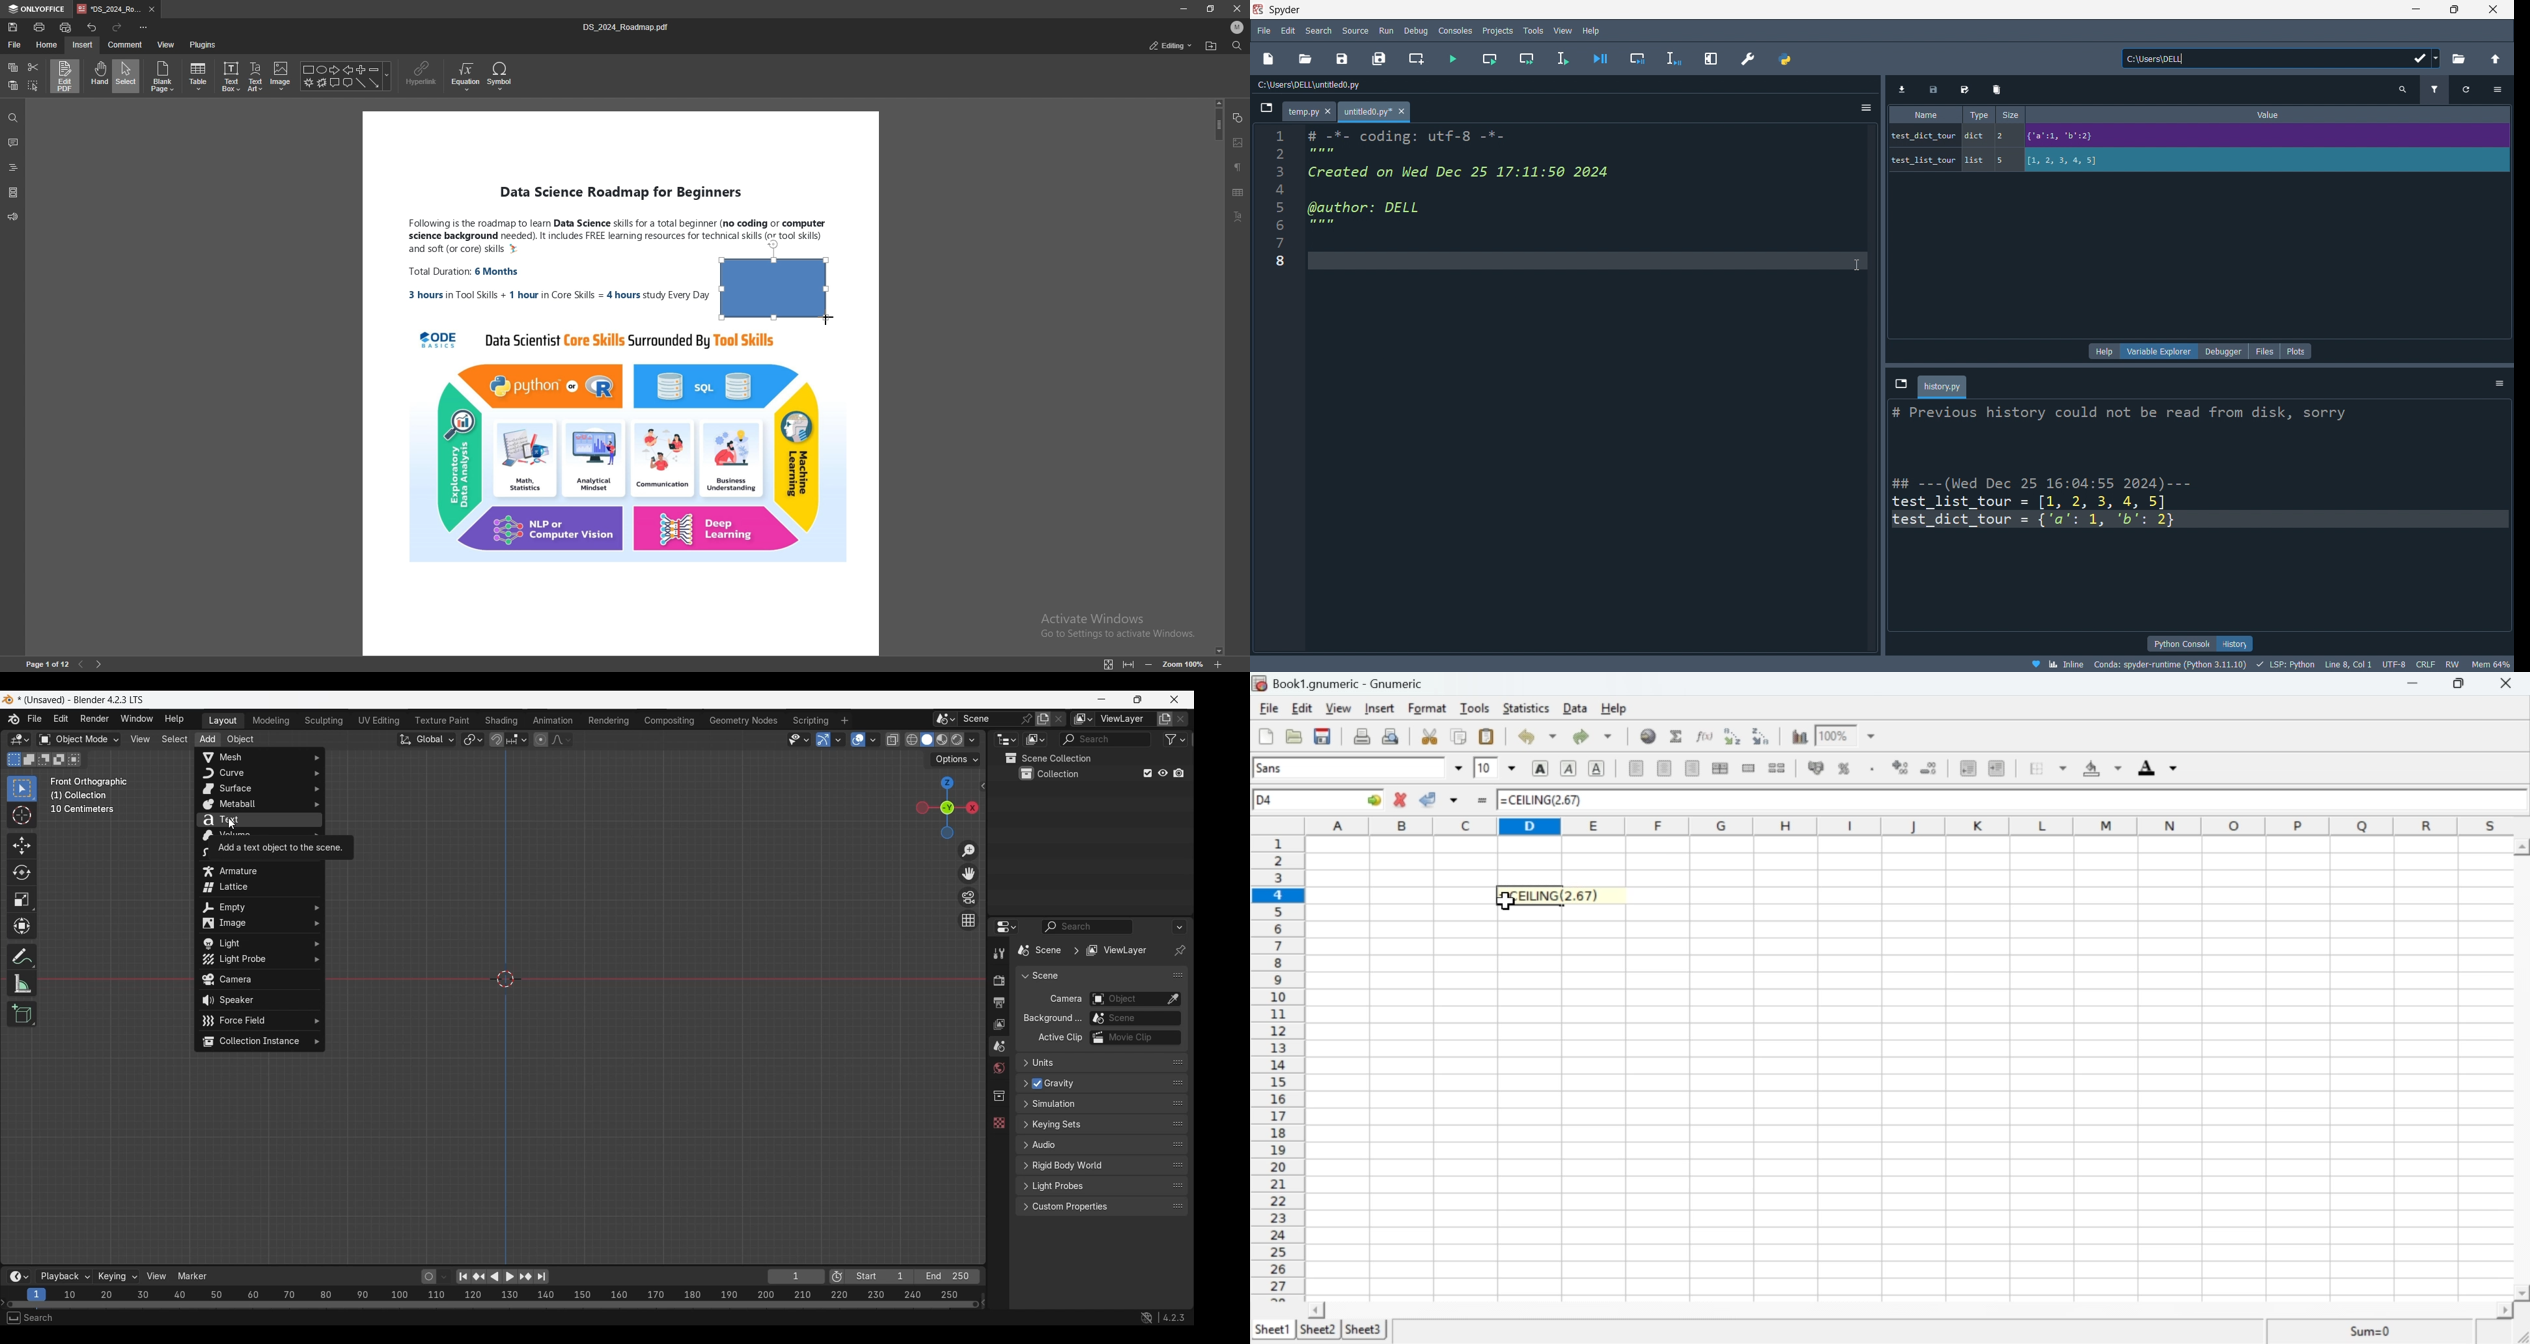  Describe the element at coordinates (2285, 664) in the screenshot. I see `language` at that location.